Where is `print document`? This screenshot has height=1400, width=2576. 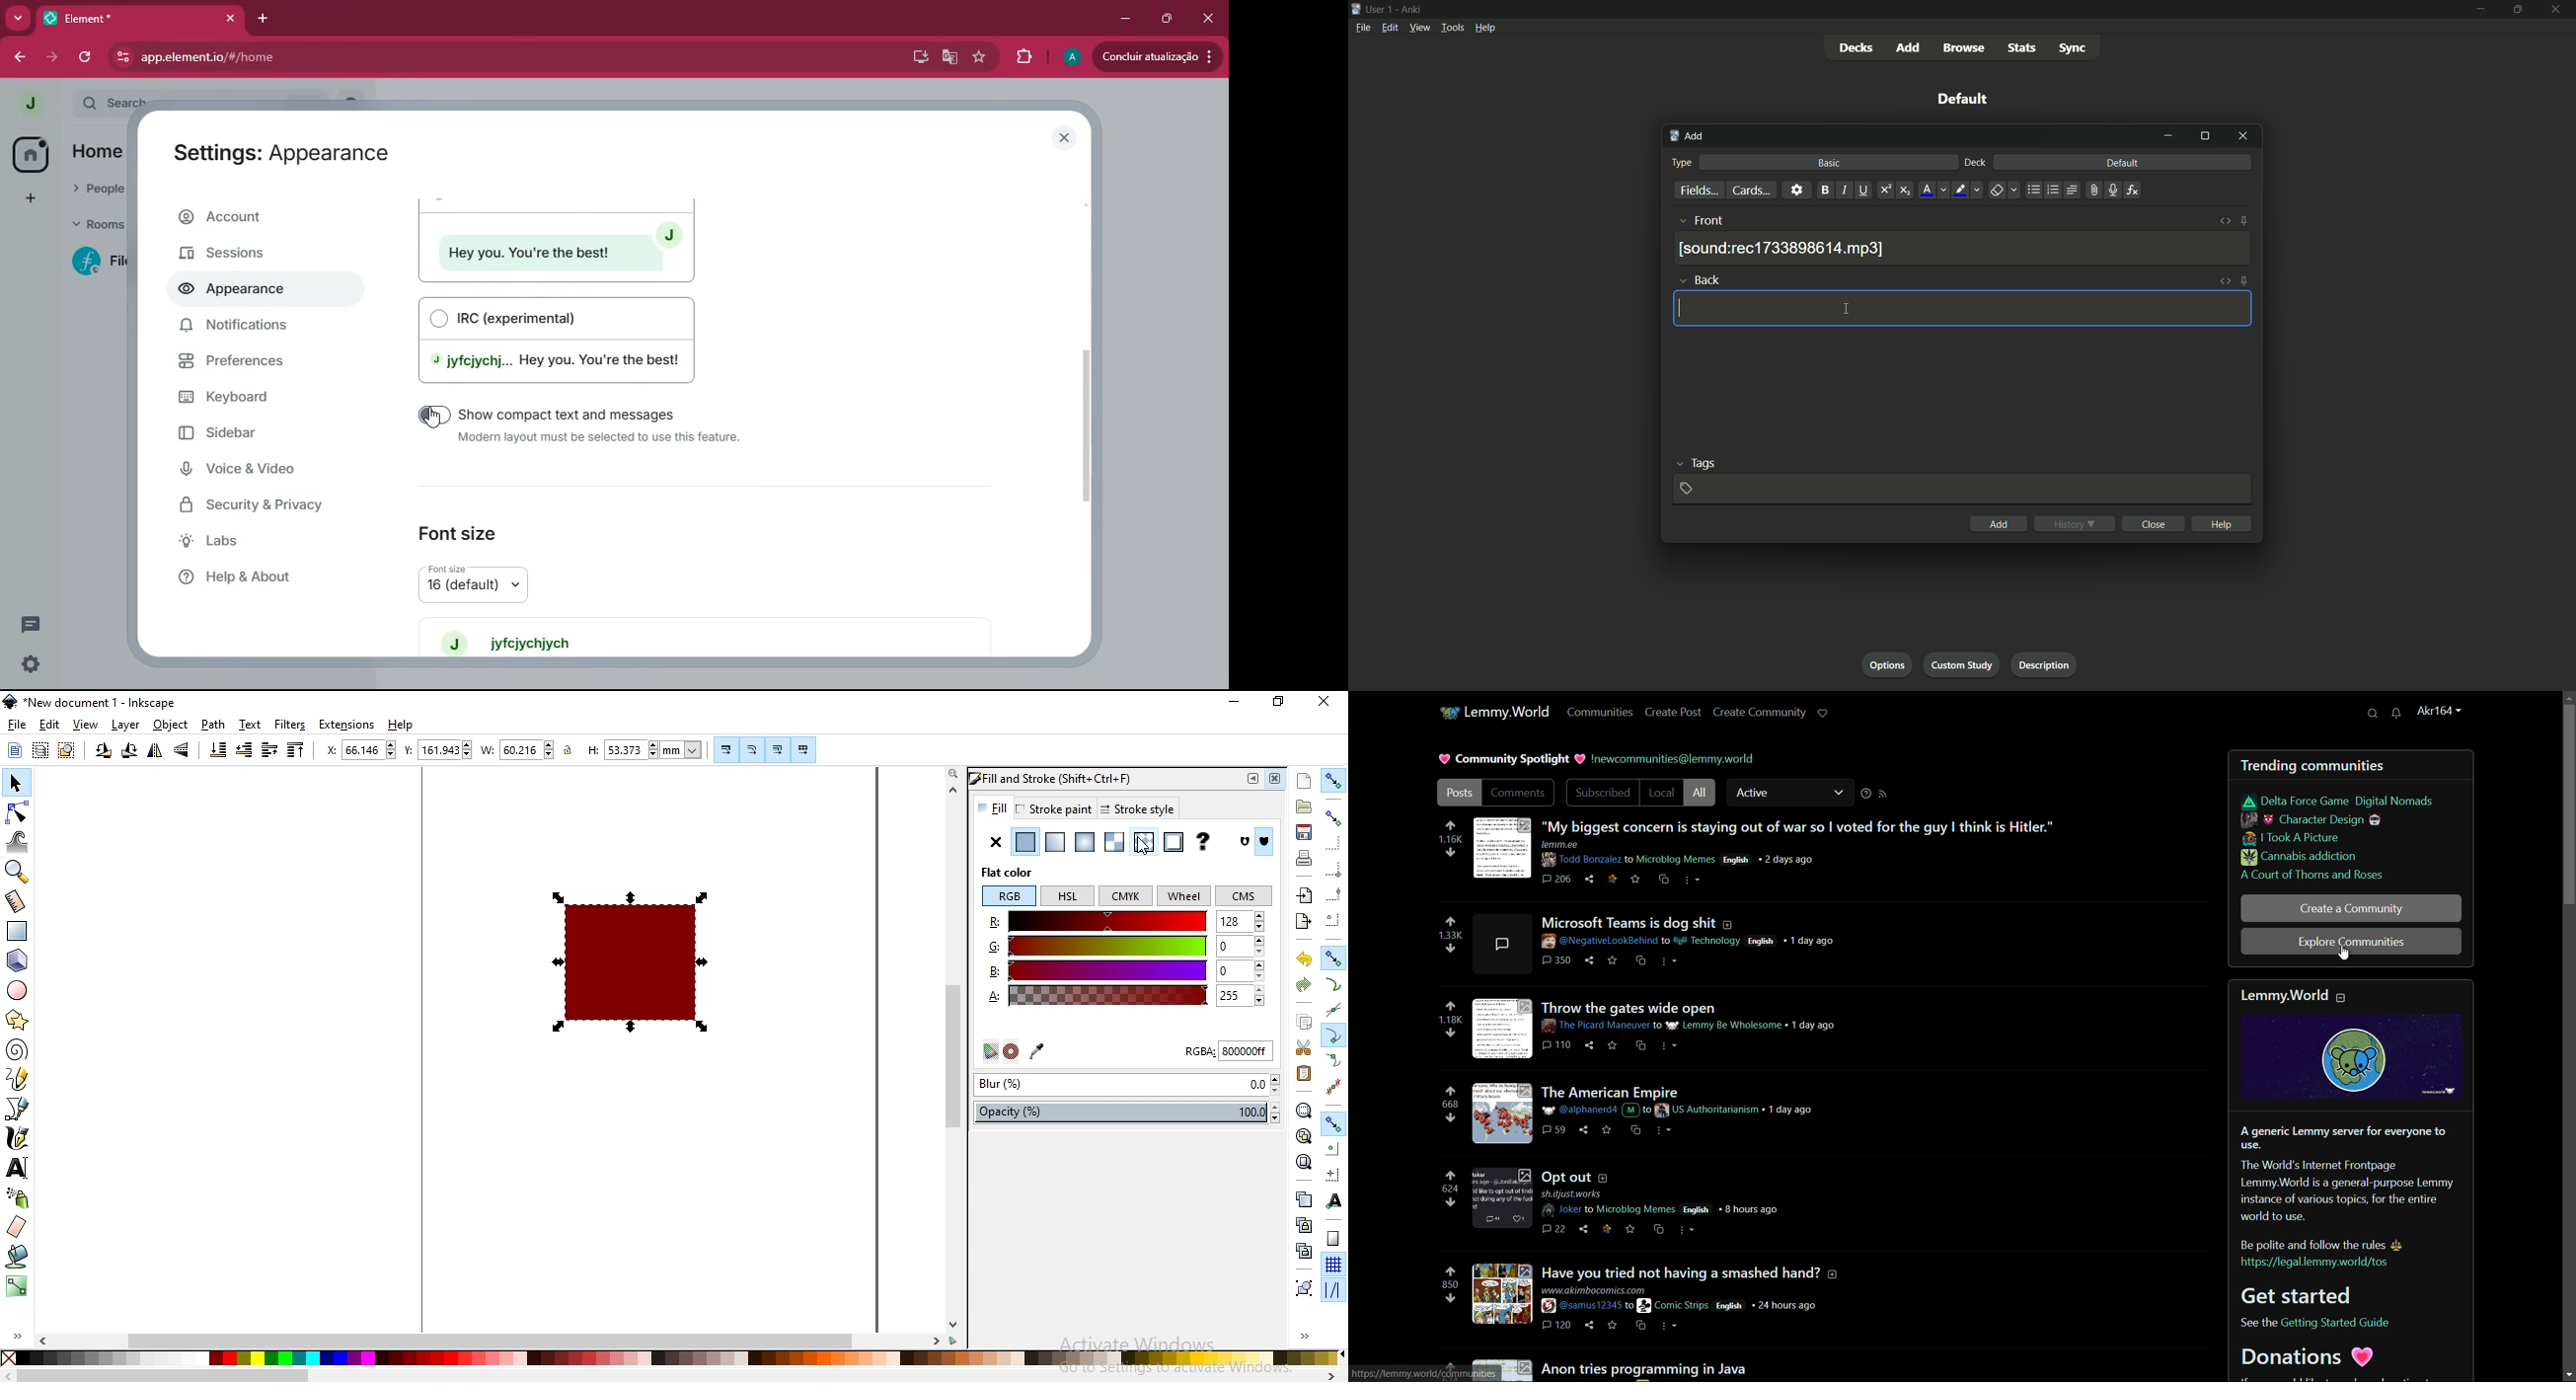 print document is located at coordinates (1302, 858).